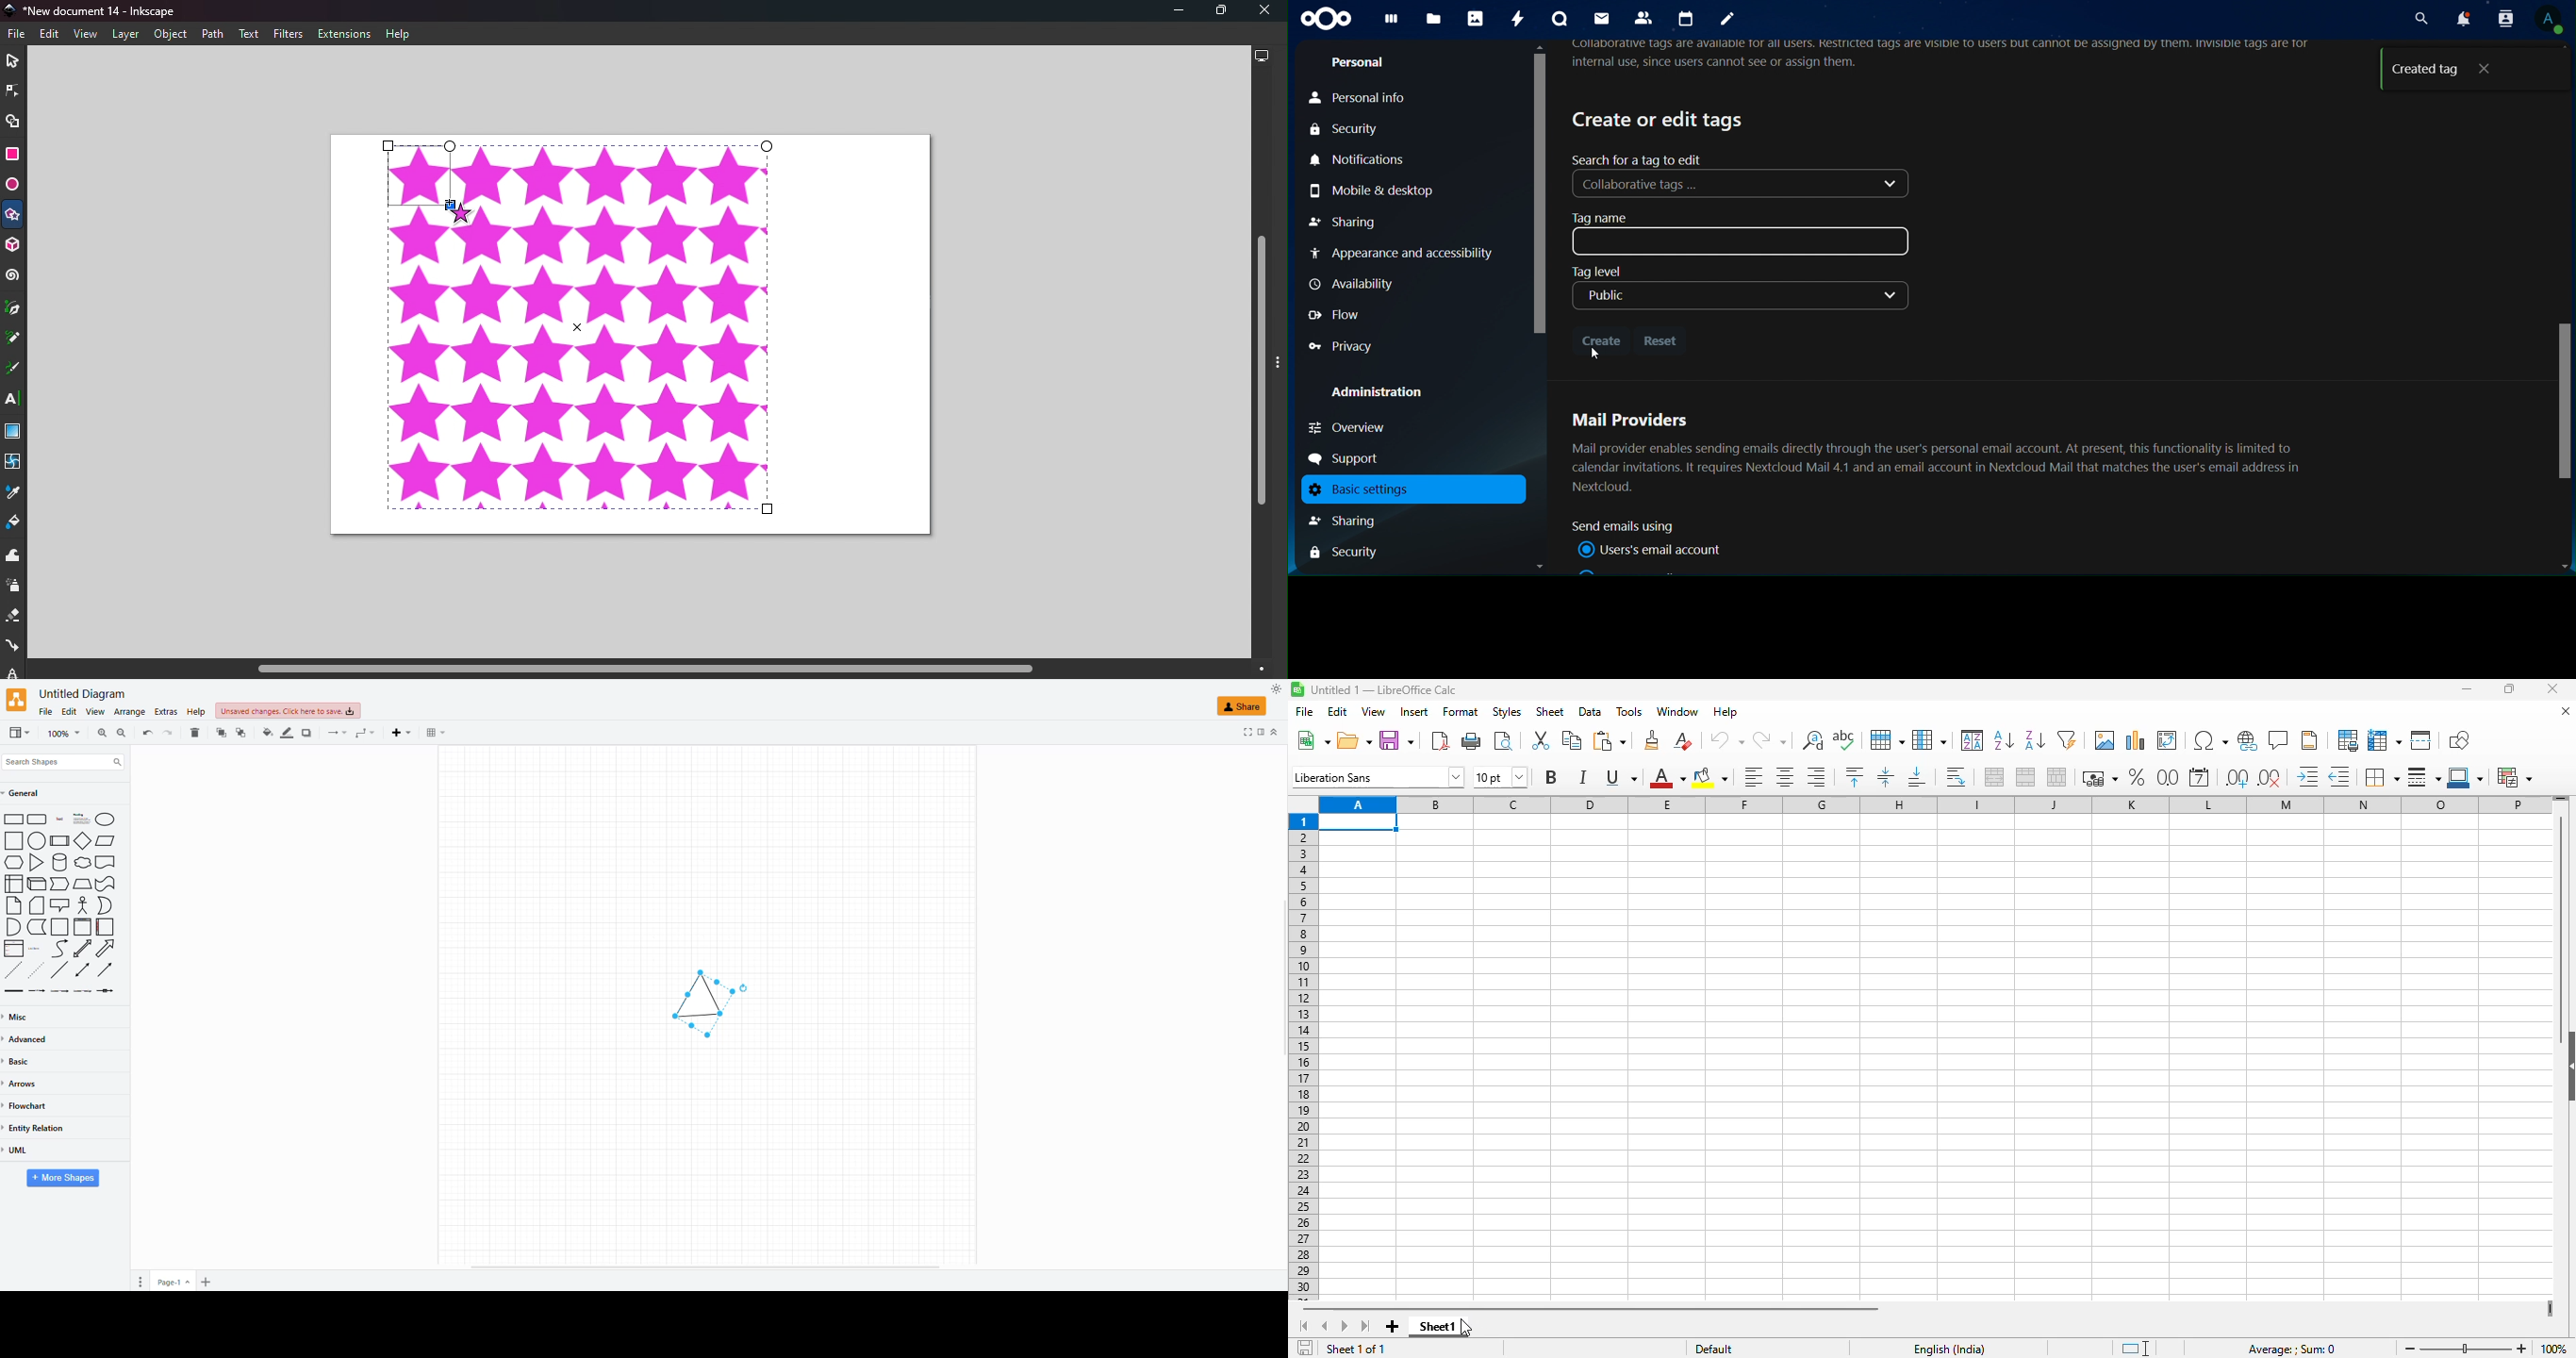  What do you see at coordinates (1728, 20) in the screenshot?
I see `notes` at bounding box center [1728, 20].